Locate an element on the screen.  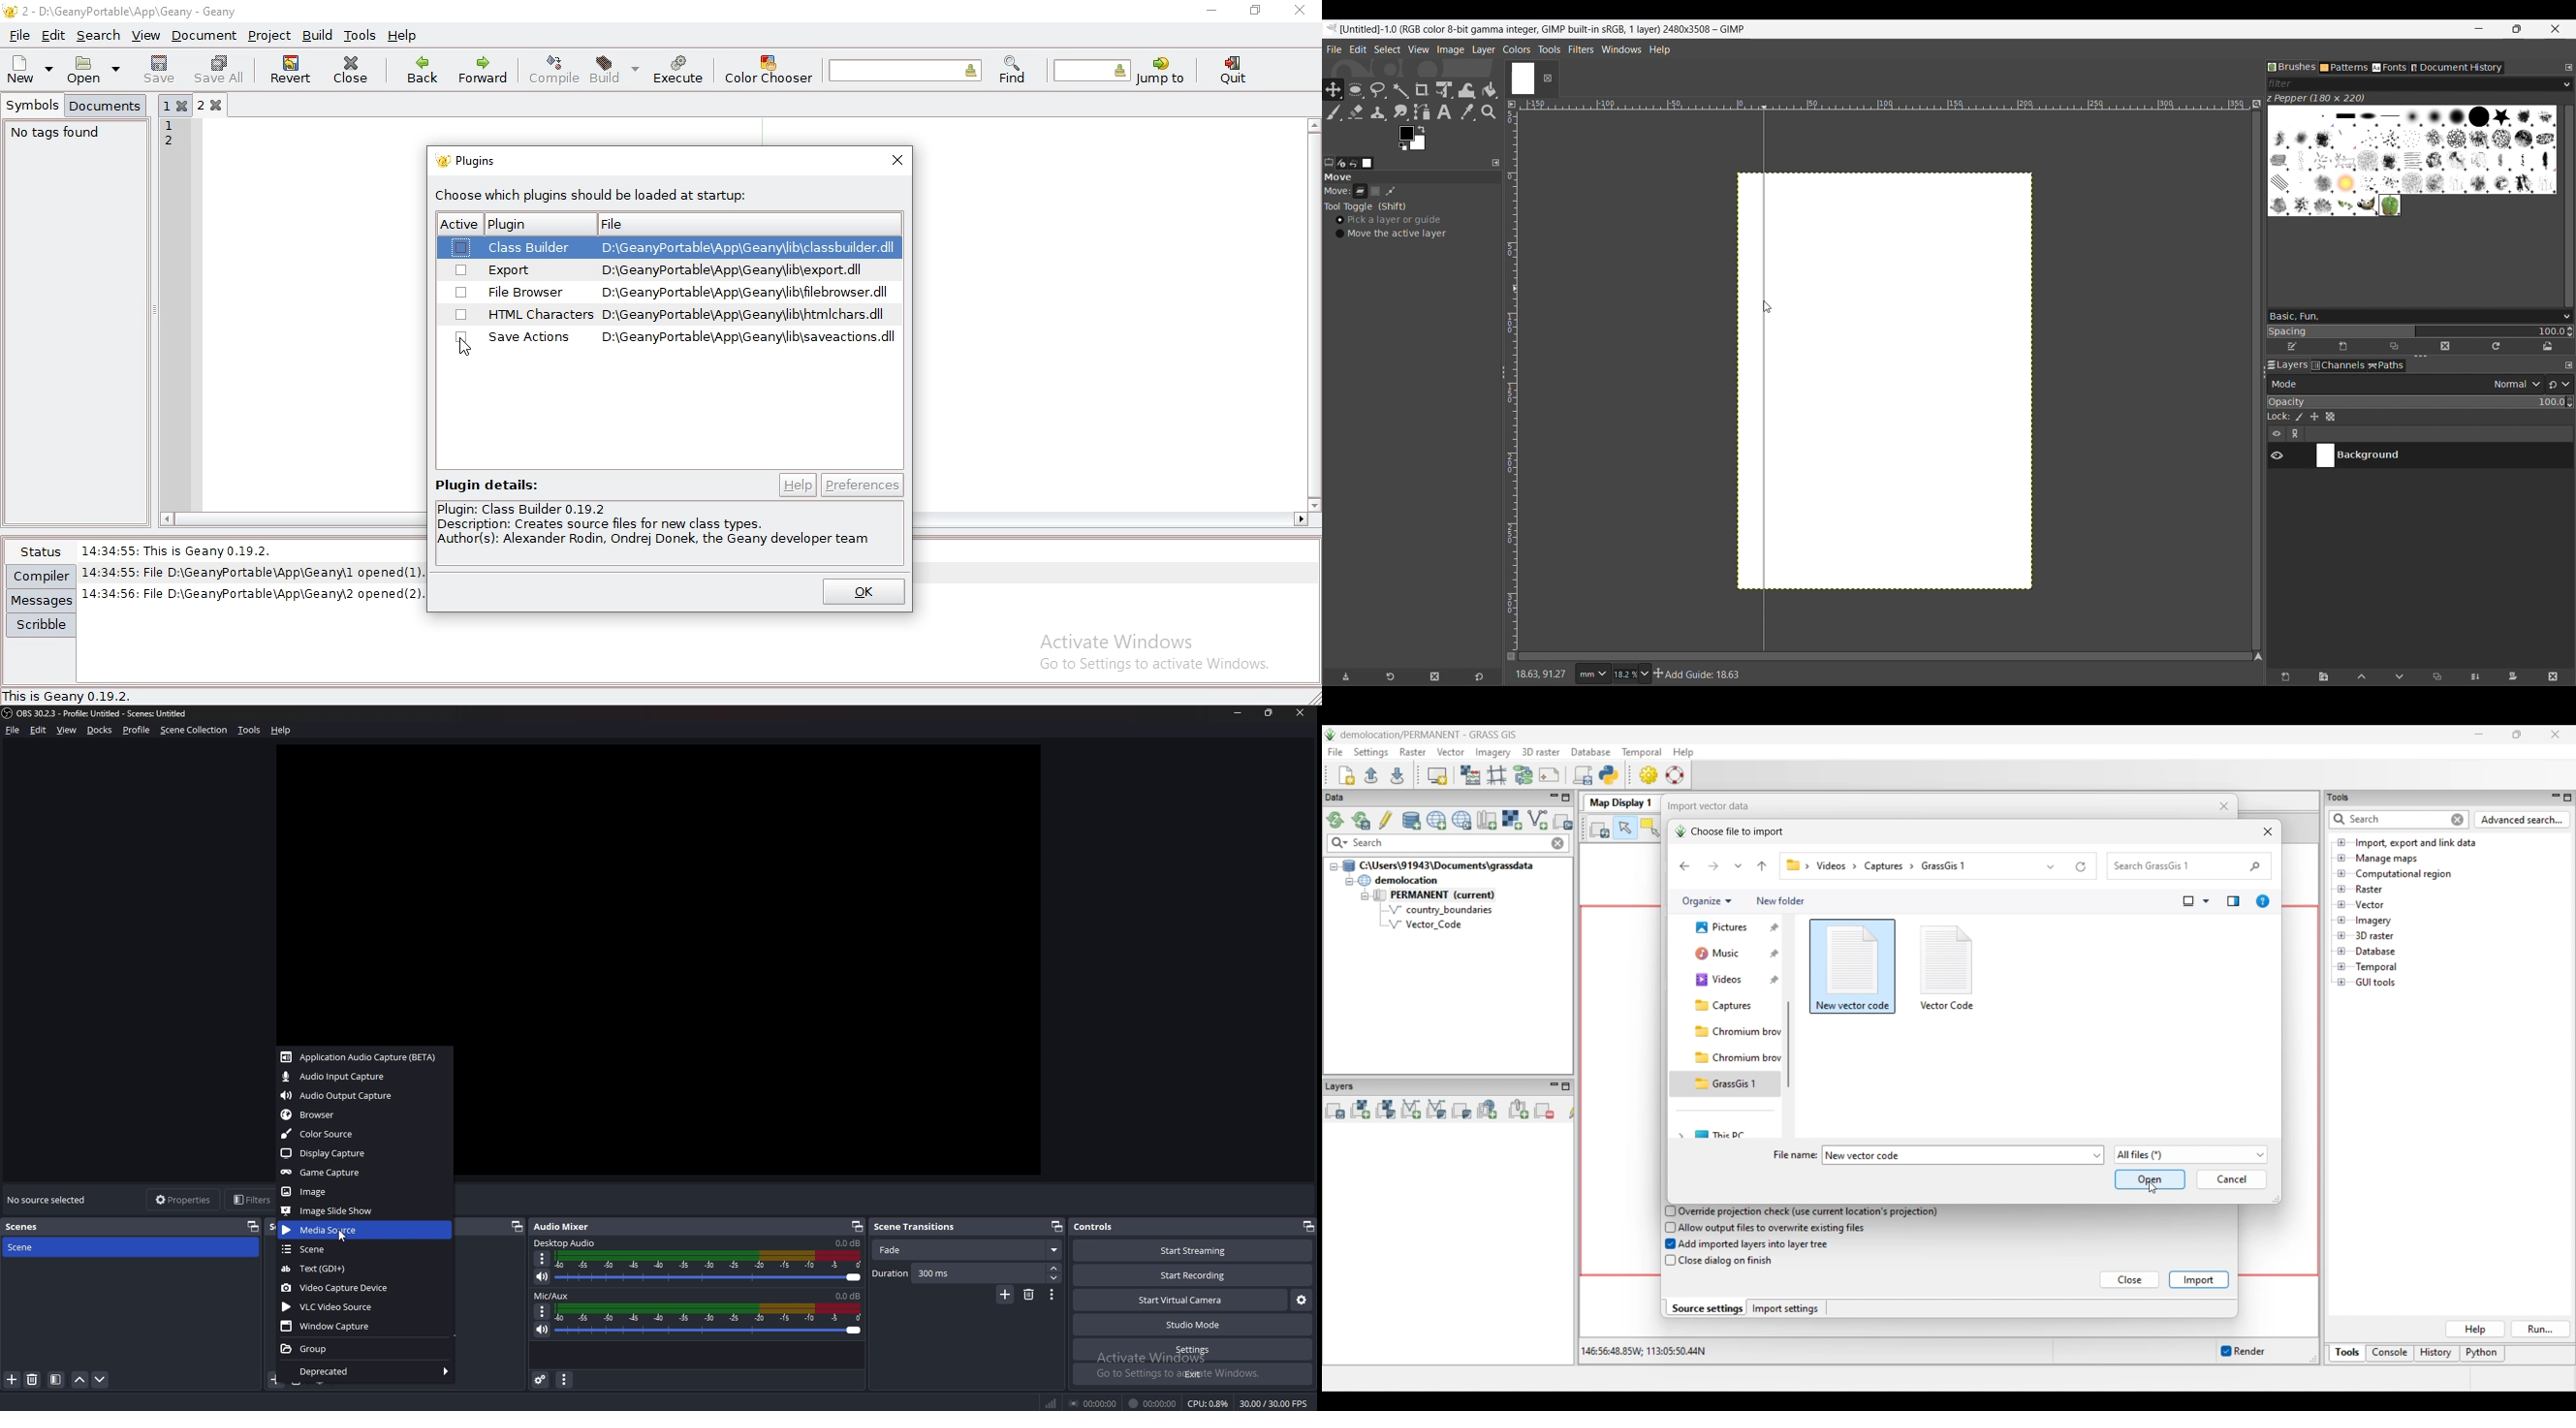
Resize is located at coordinates (1270, 712).